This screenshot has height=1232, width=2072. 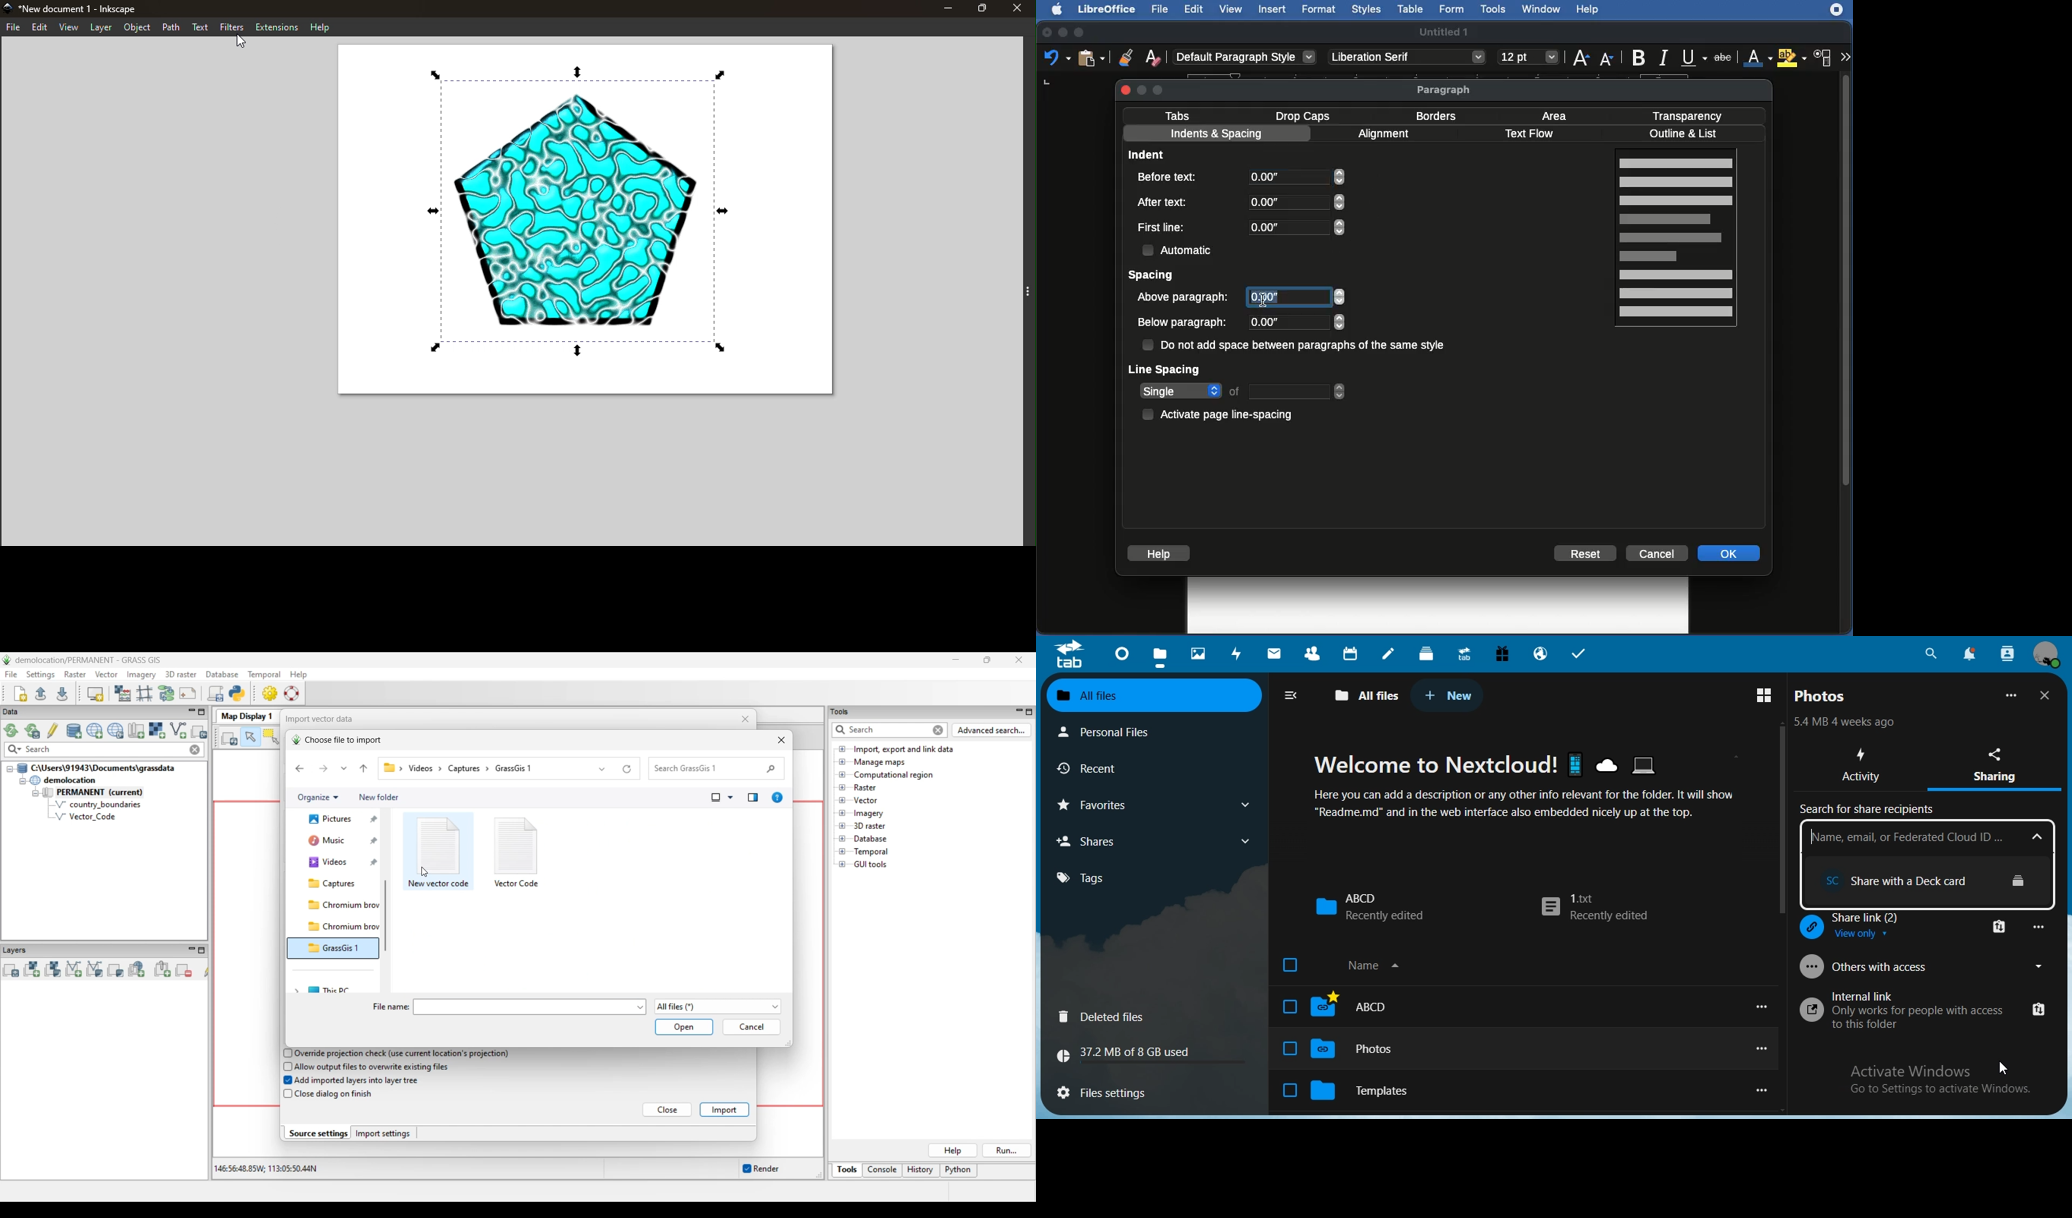 What do you see at coordinates (171, 27) in the screenshot?
I see `Path` at bounding box center [171, 27].